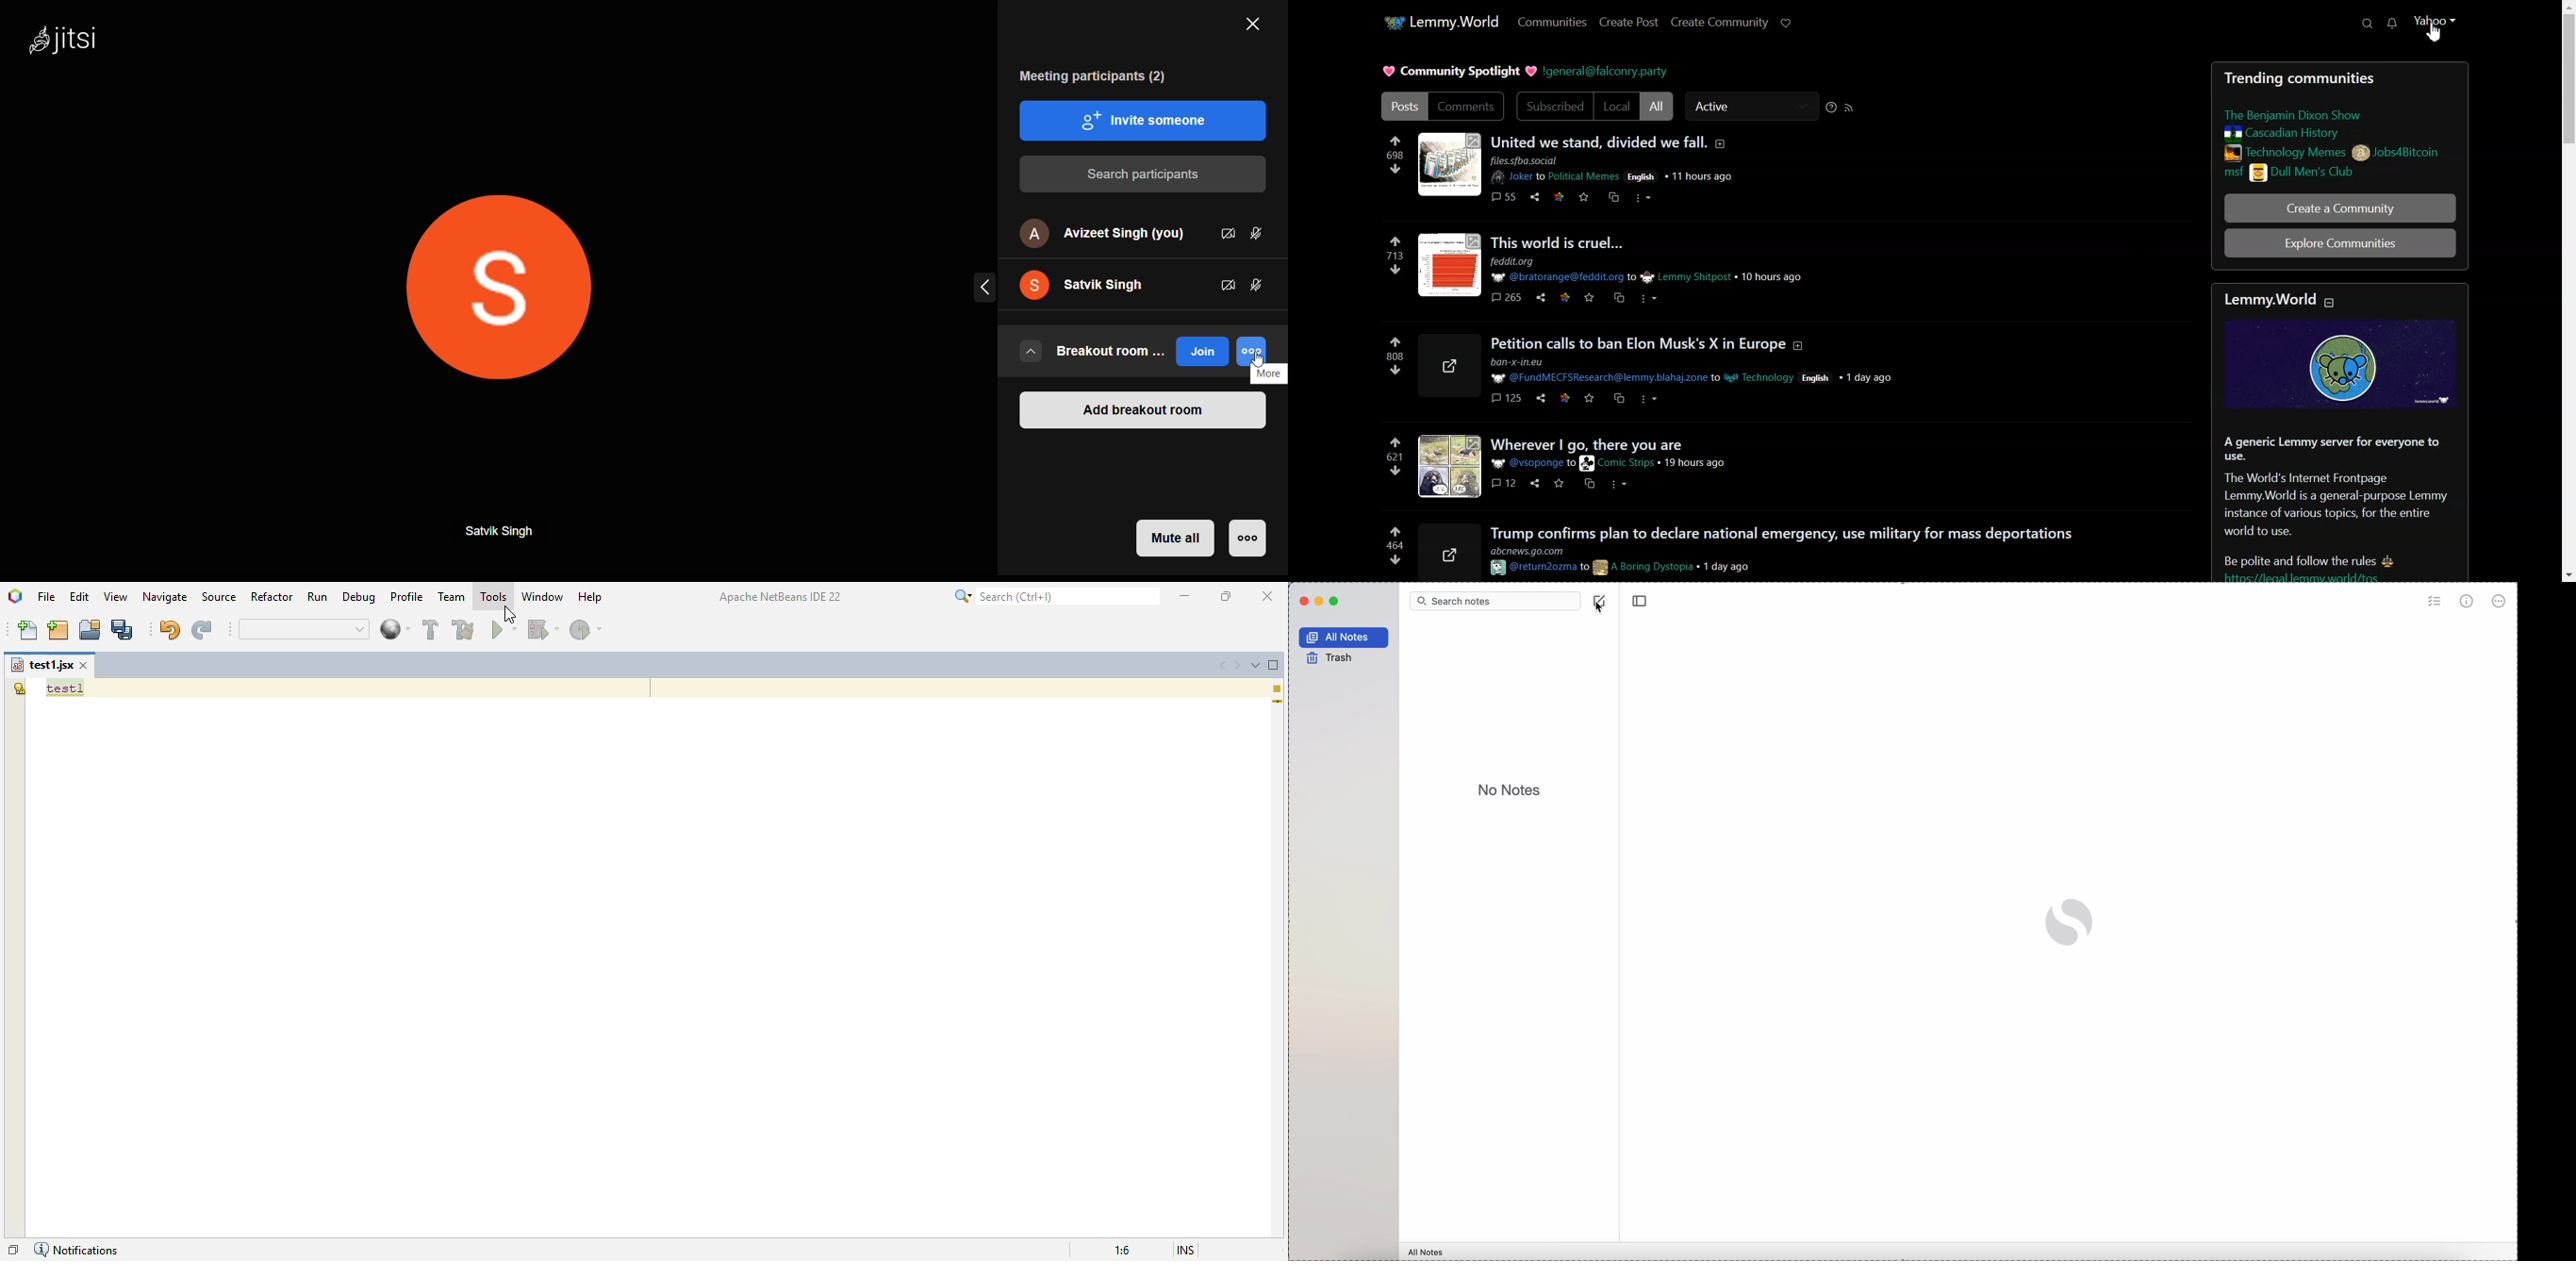 Image resolution: width=2576 pixels, height=1288 pixels. I want to click on Jitsi, so click(82, 45).